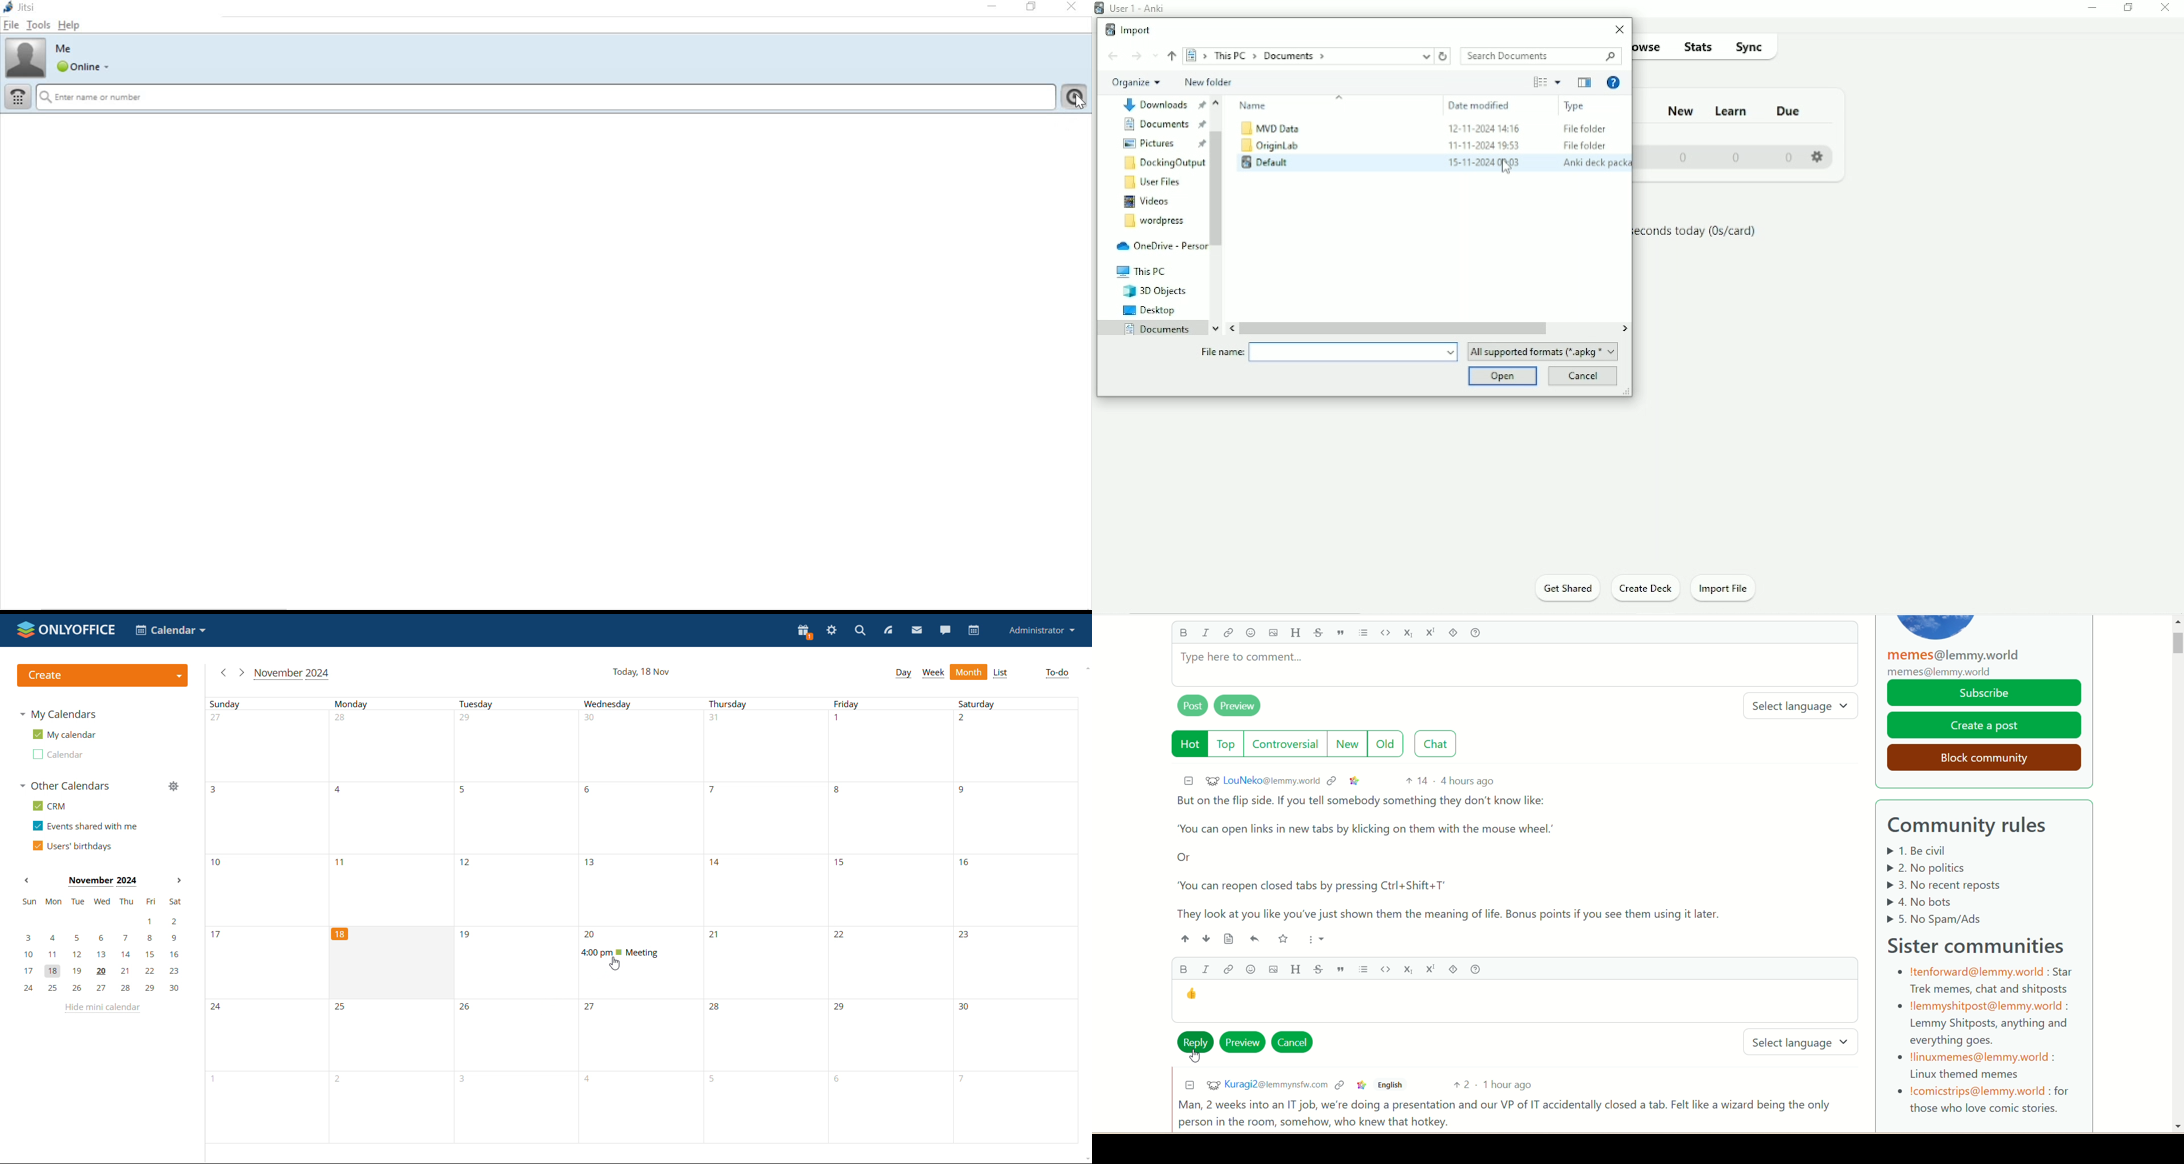  I want to click on cursor, so click(1081, 102).